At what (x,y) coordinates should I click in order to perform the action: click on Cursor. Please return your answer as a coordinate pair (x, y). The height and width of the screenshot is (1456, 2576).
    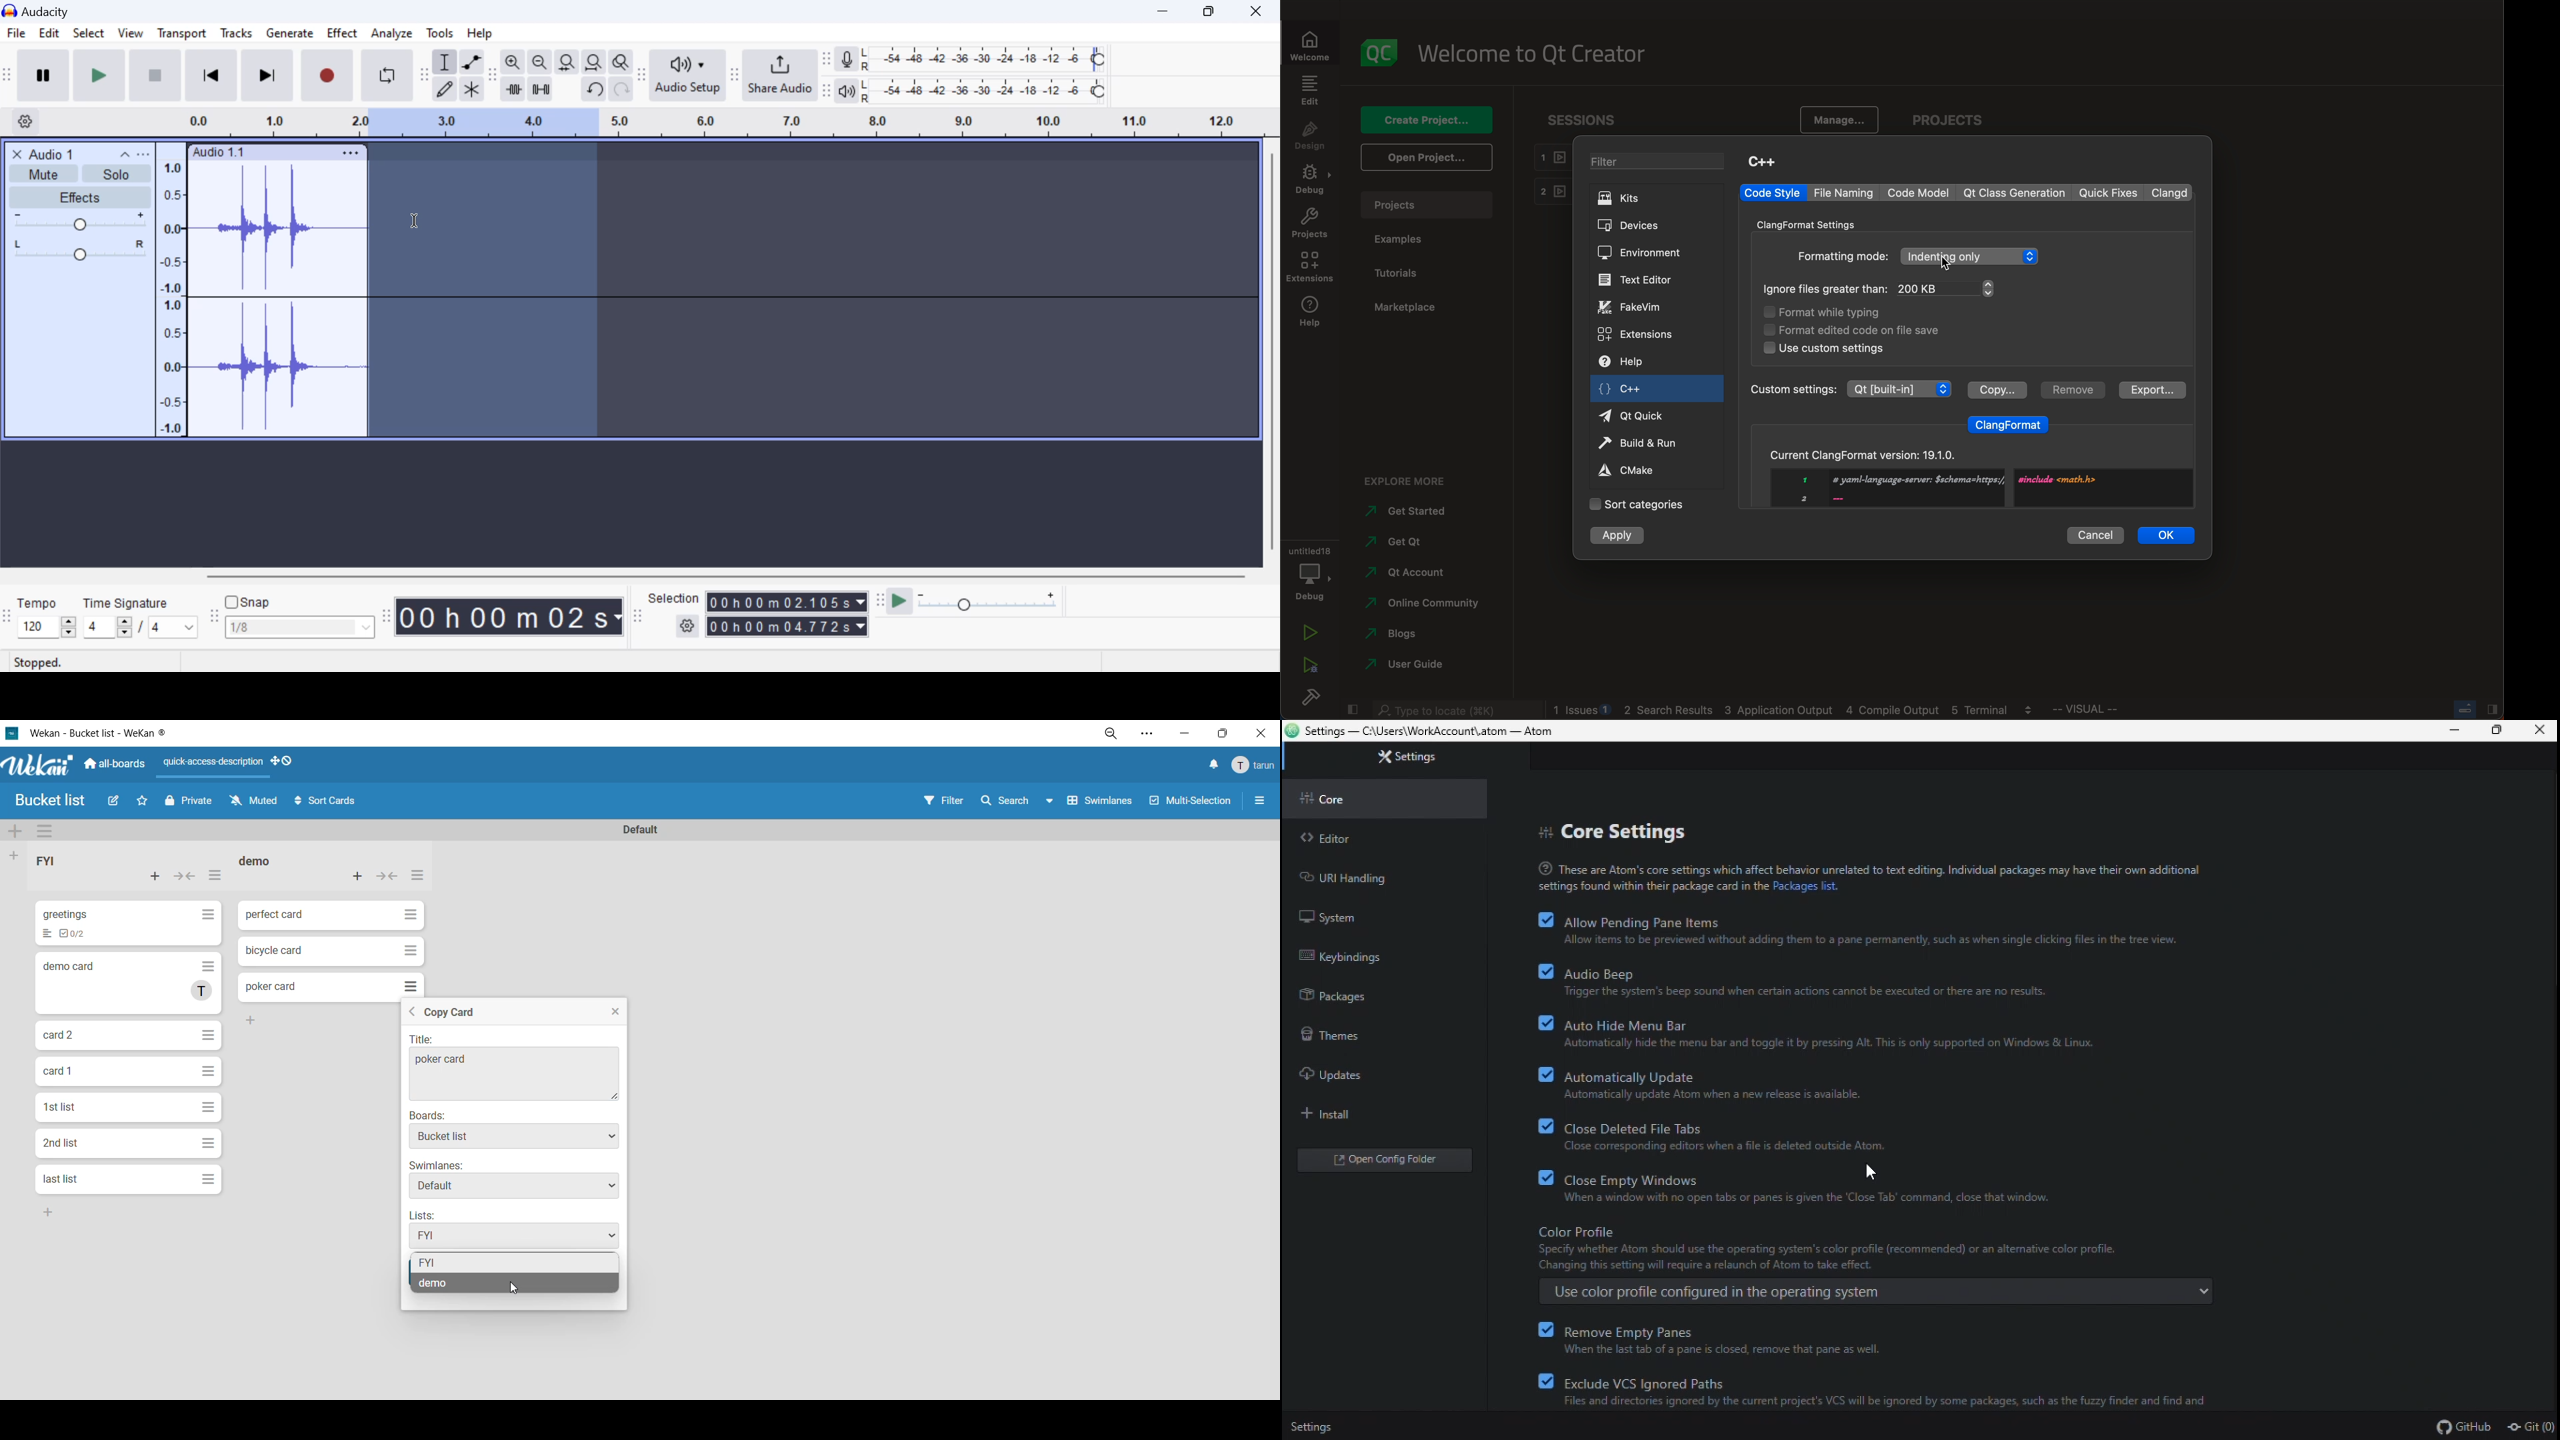
    Looking at the image, I should click on (1874, 1174).